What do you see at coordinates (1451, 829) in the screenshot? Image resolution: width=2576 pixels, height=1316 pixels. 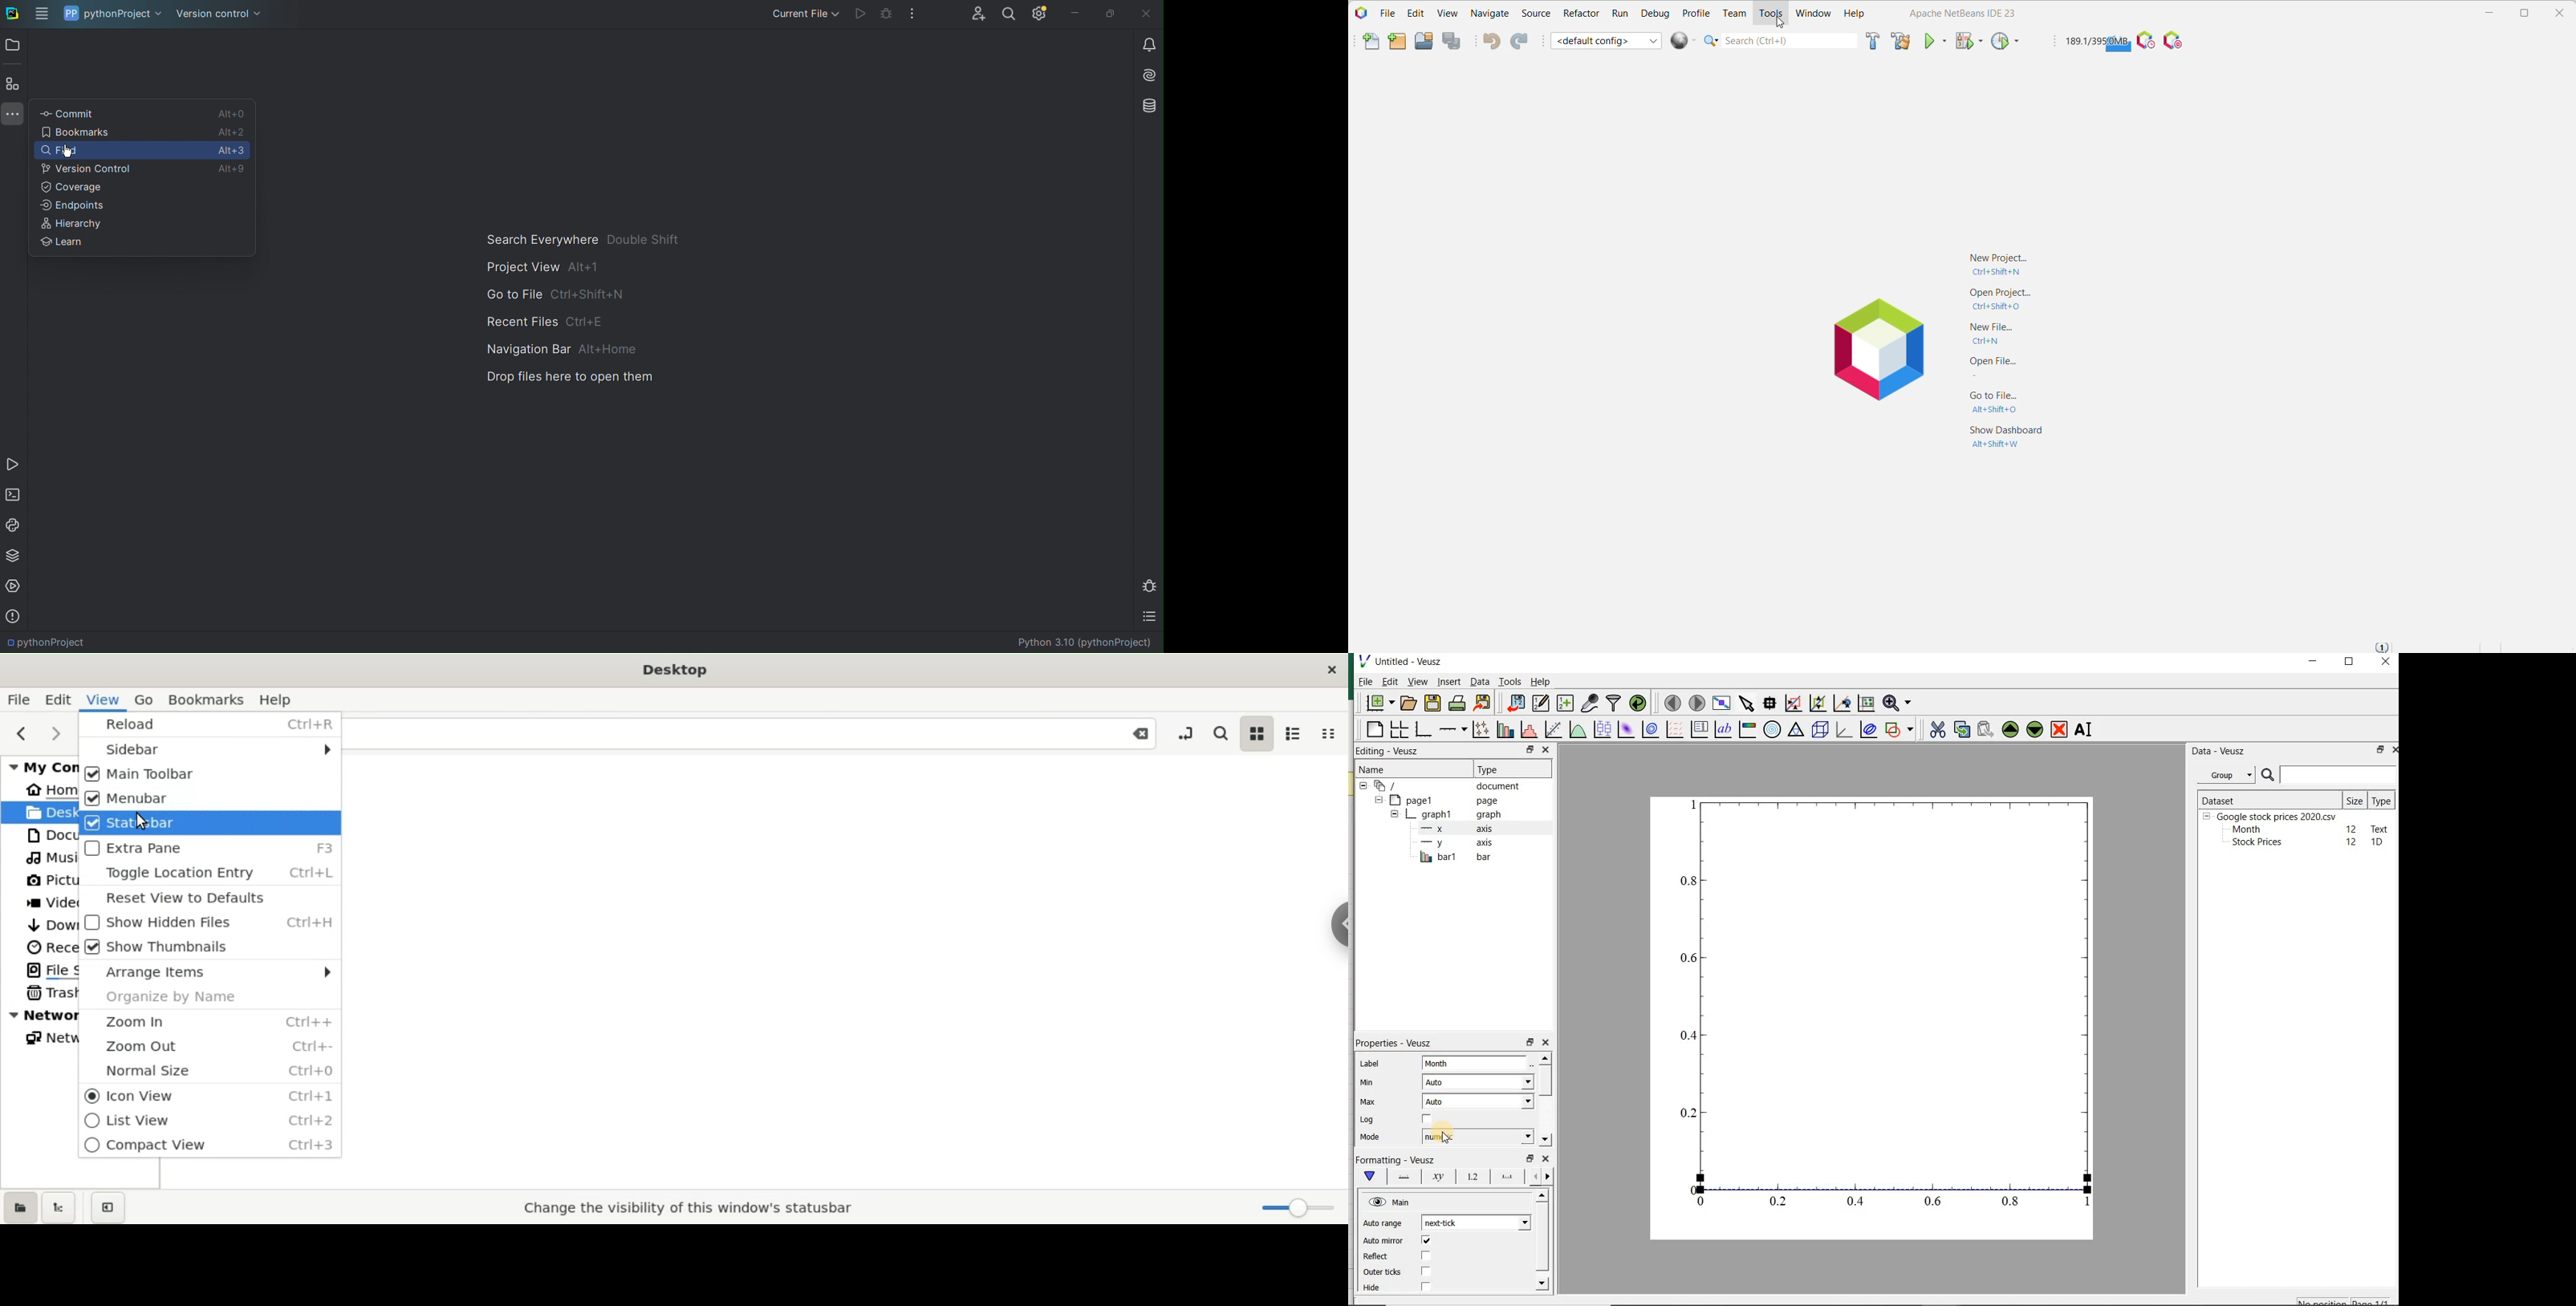 I see `x axis` at bounding box center [1451, 829].